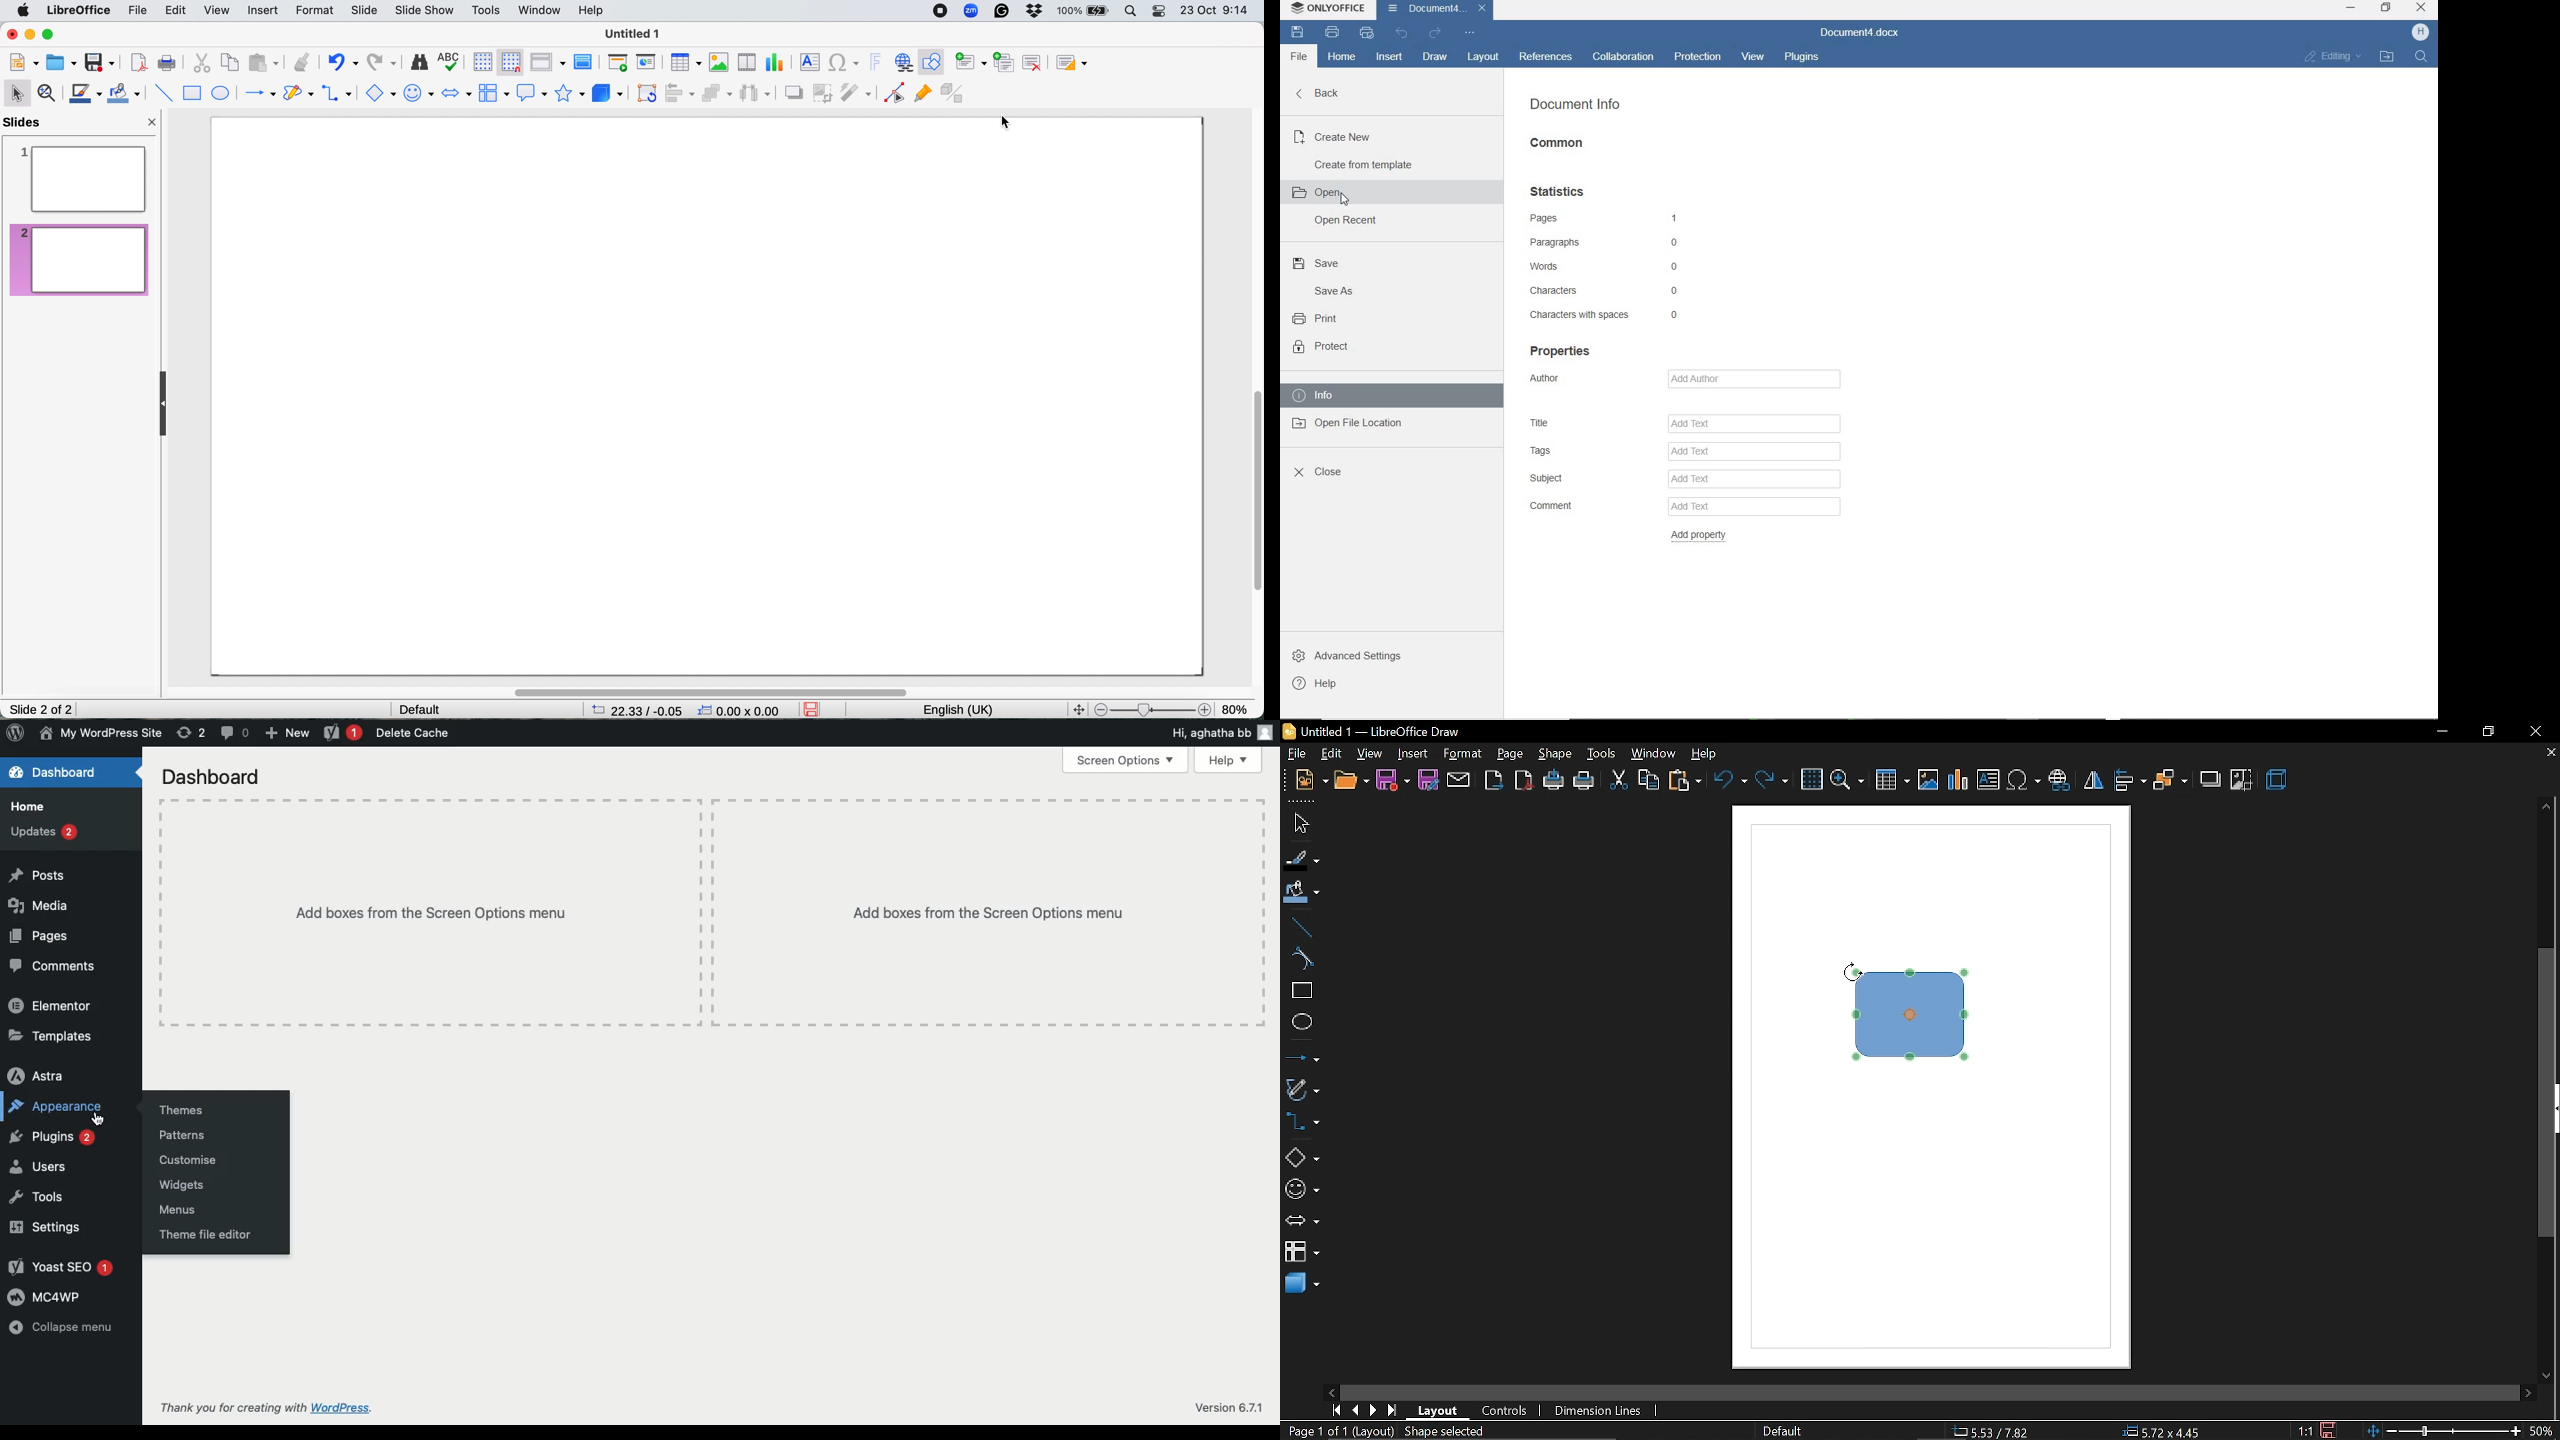 This screenshot has height=1456, width=2576. Describe the element at coordinates (1434, 58) in the screenshot. I see `draw` at that location.